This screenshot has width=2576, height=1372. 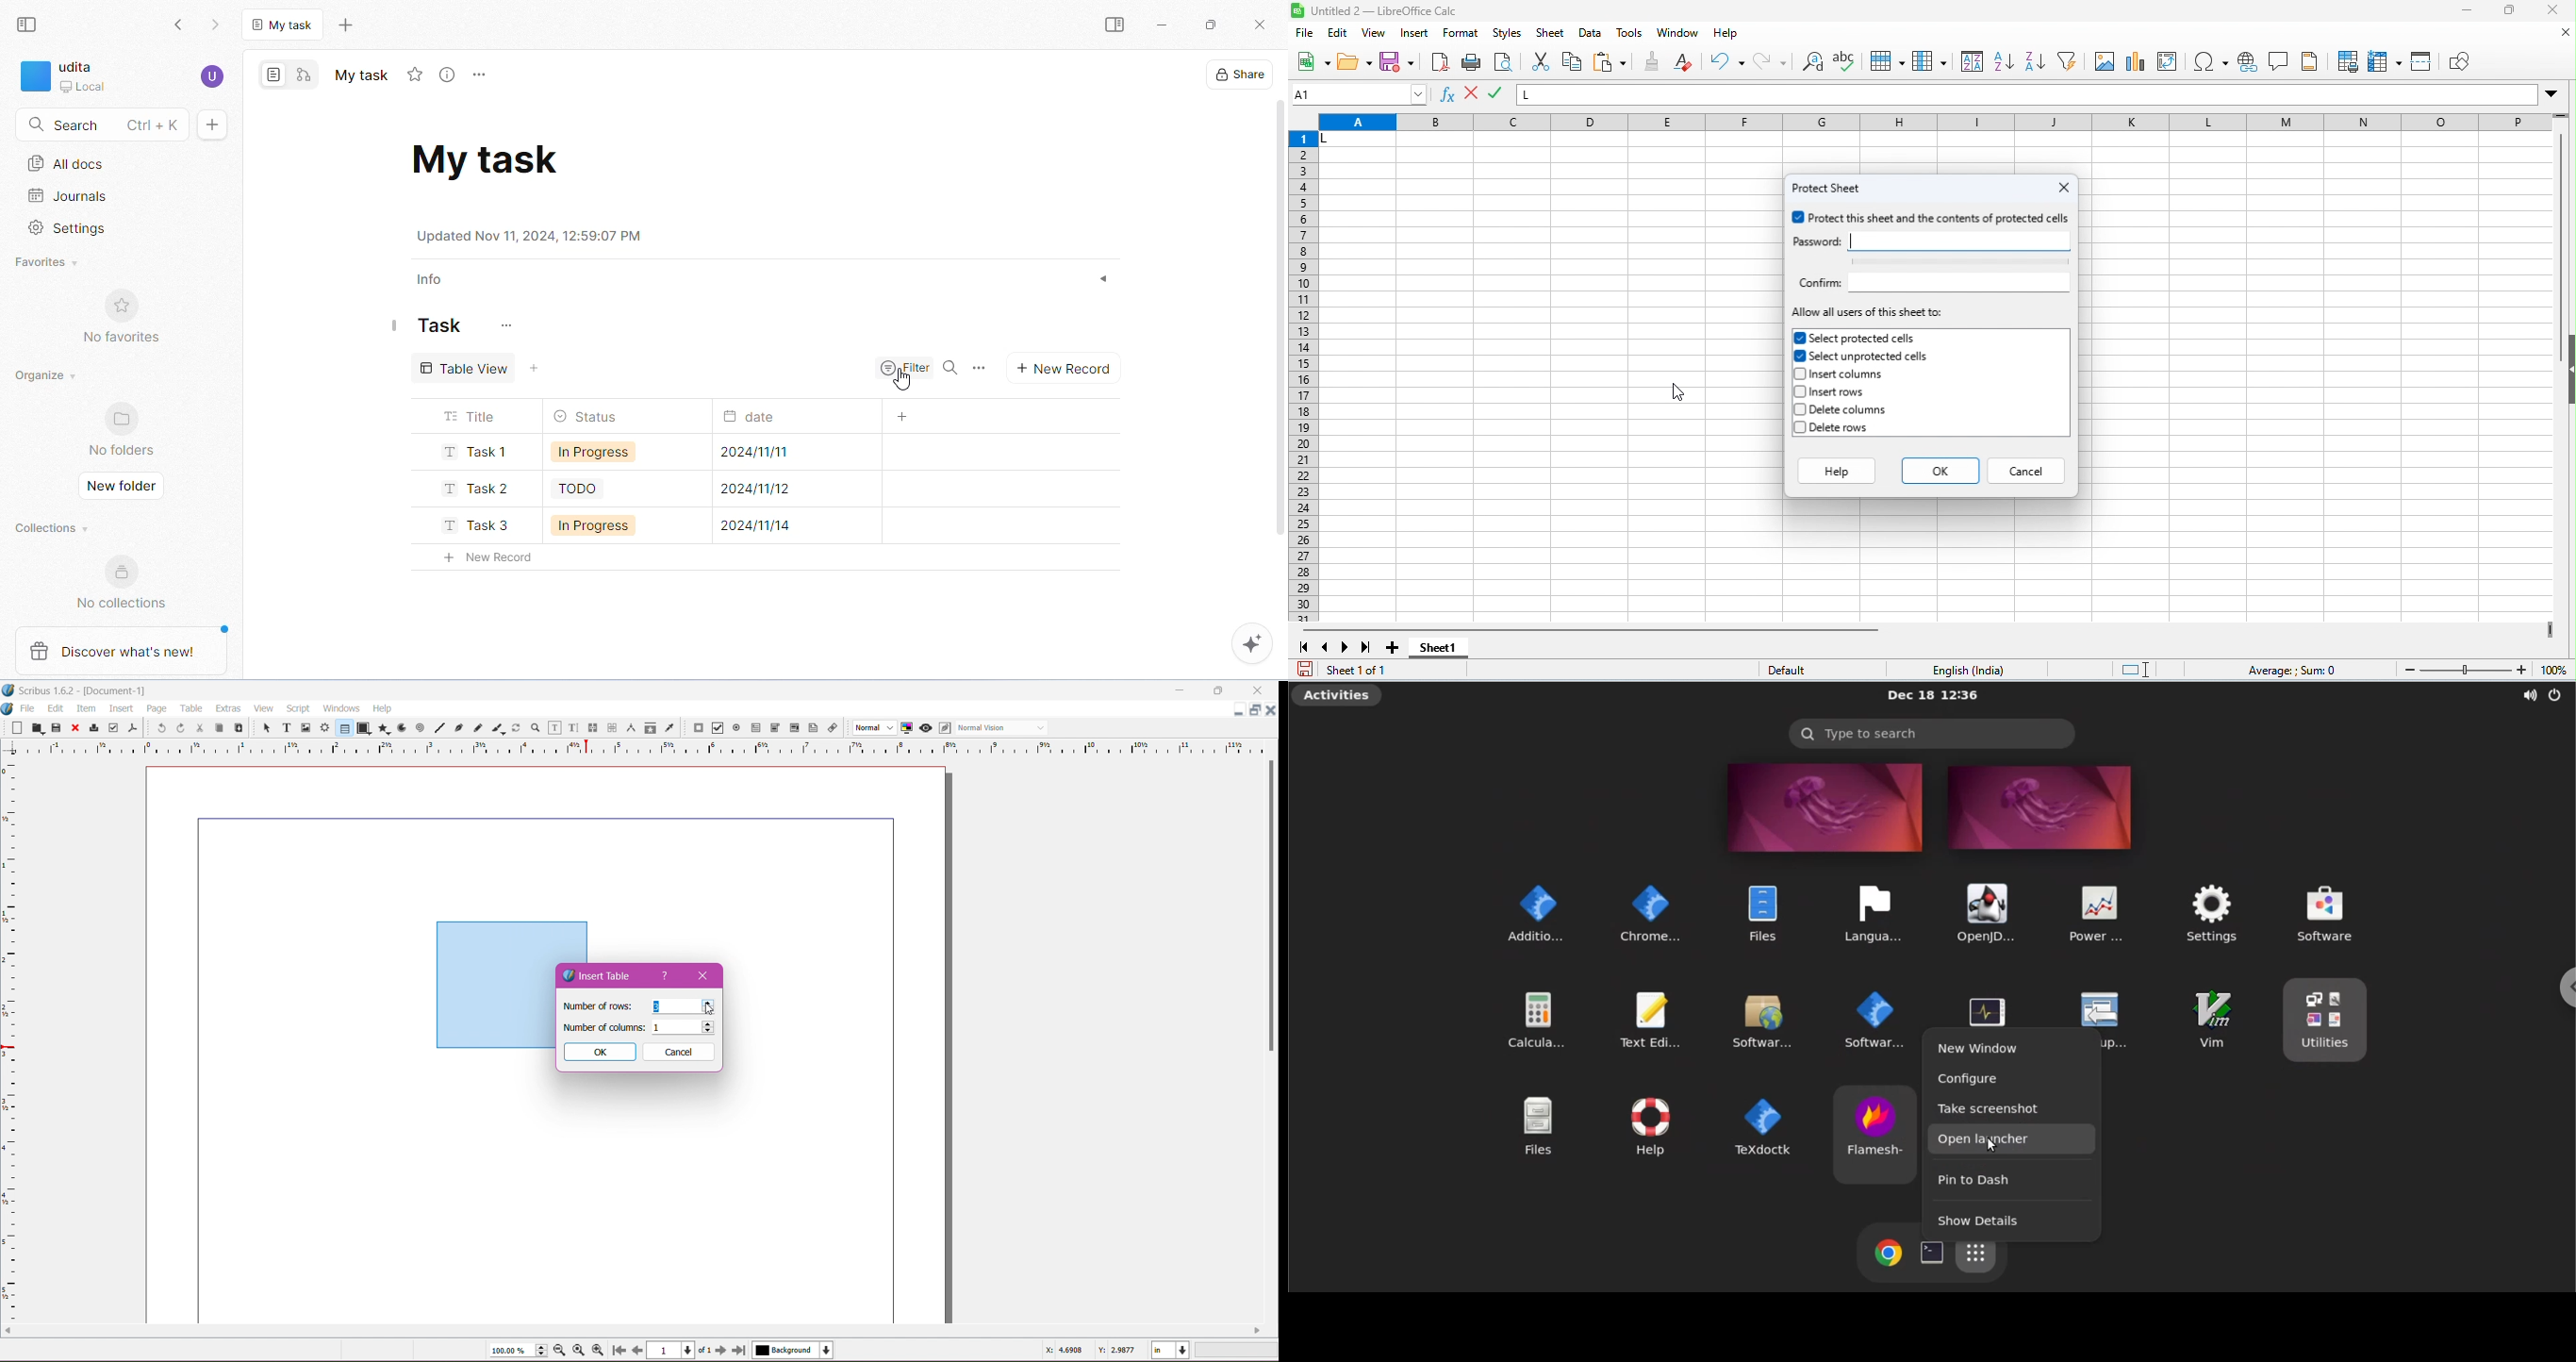 What do you see at coordinates (611, 729) in the screenshot?
I see `Unlink Text Frames` at bounding box center [611, 729].